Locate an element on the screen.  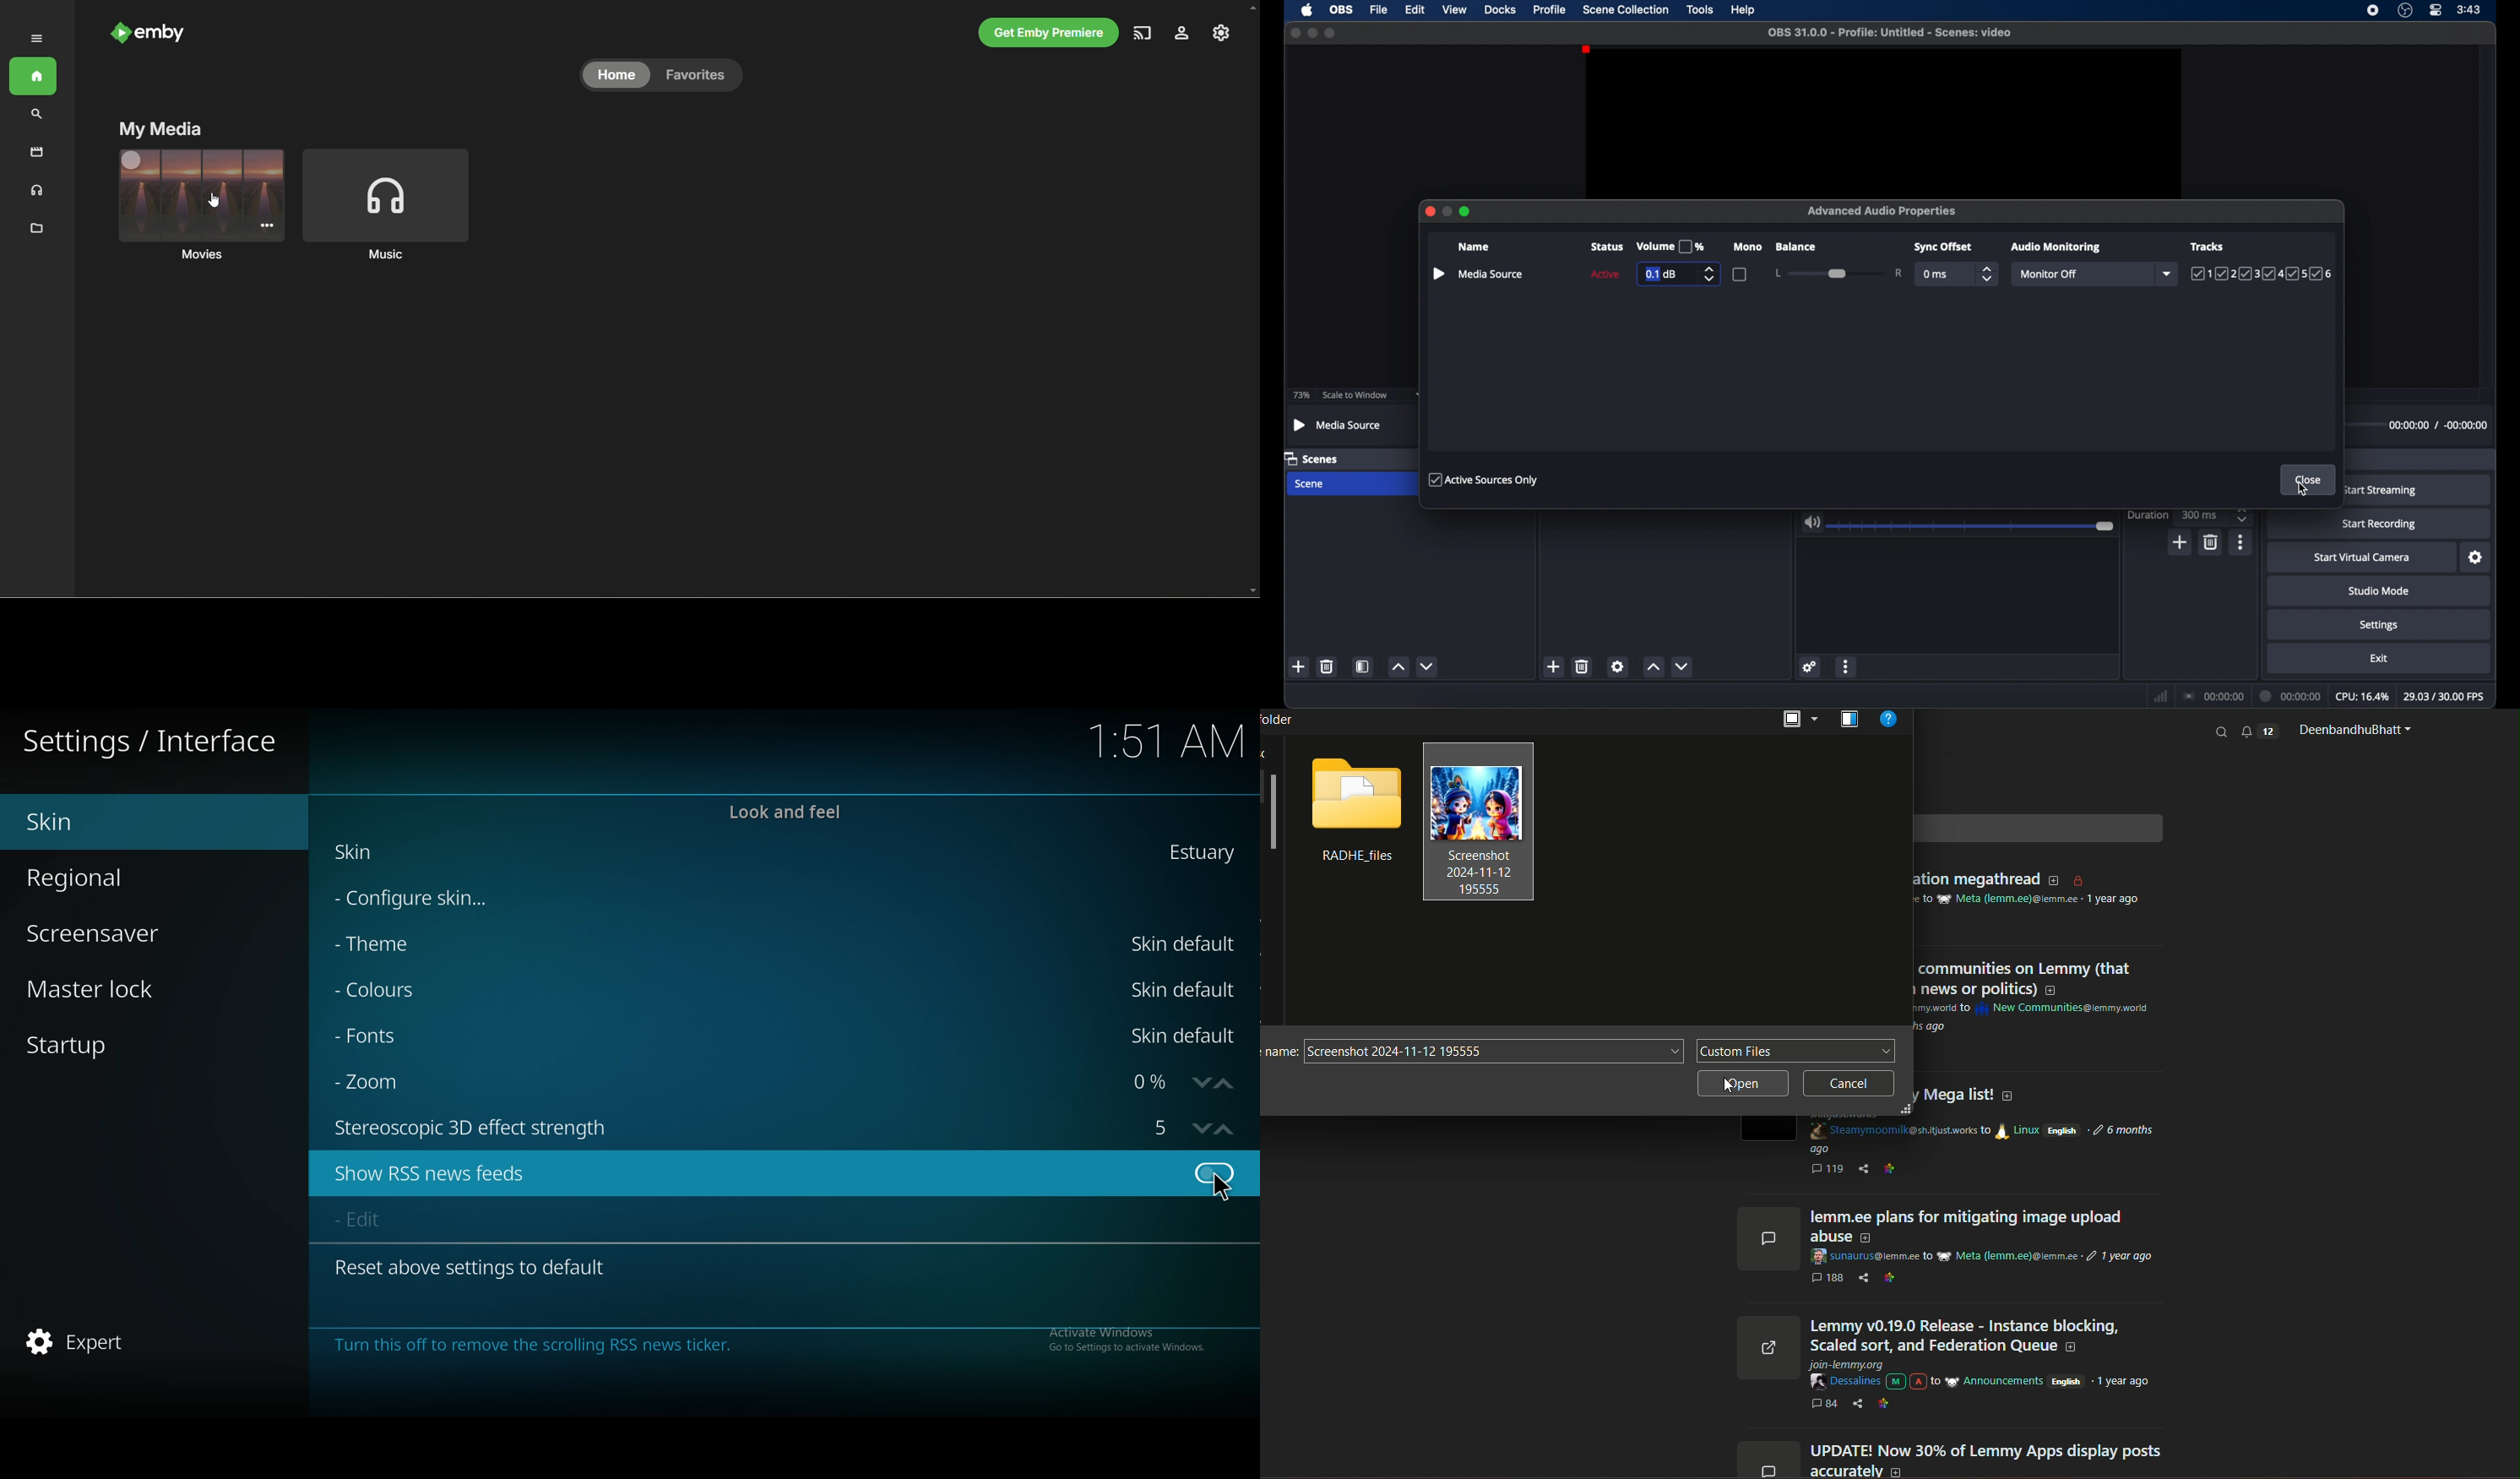
scene is located at coordinates (1310, 485).